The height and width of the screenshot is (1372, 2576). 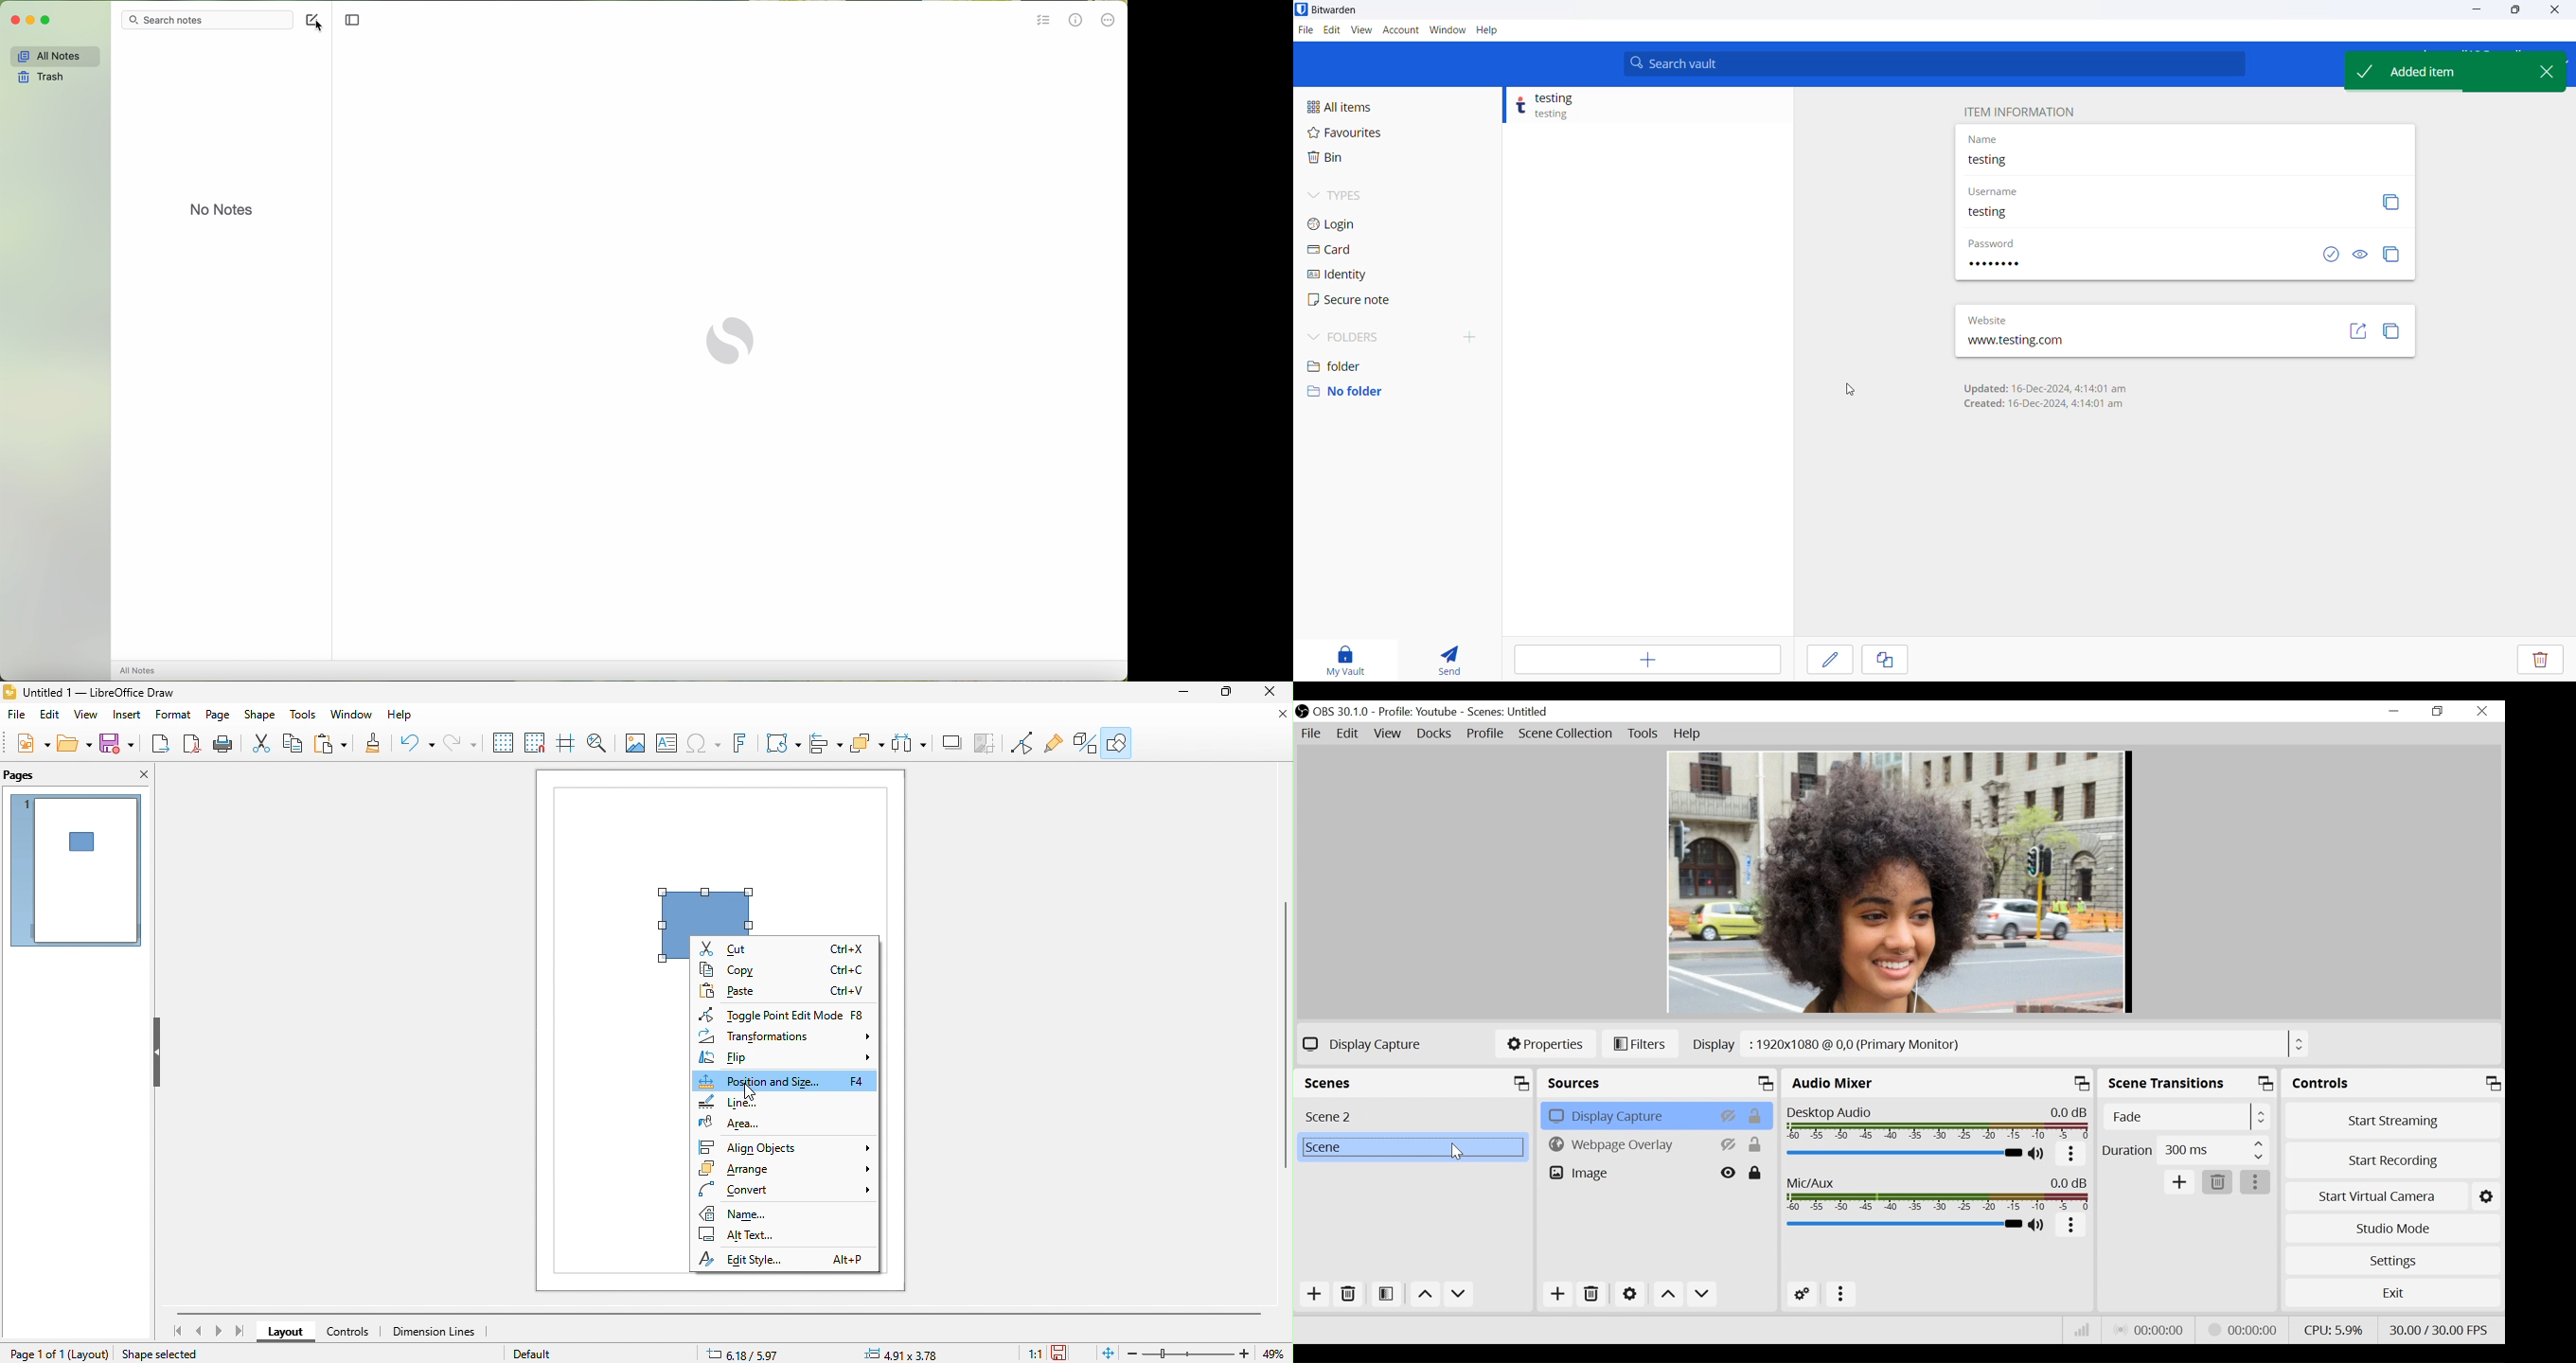 I want to click on fill page to current window, so click(x=1105, y=1353).